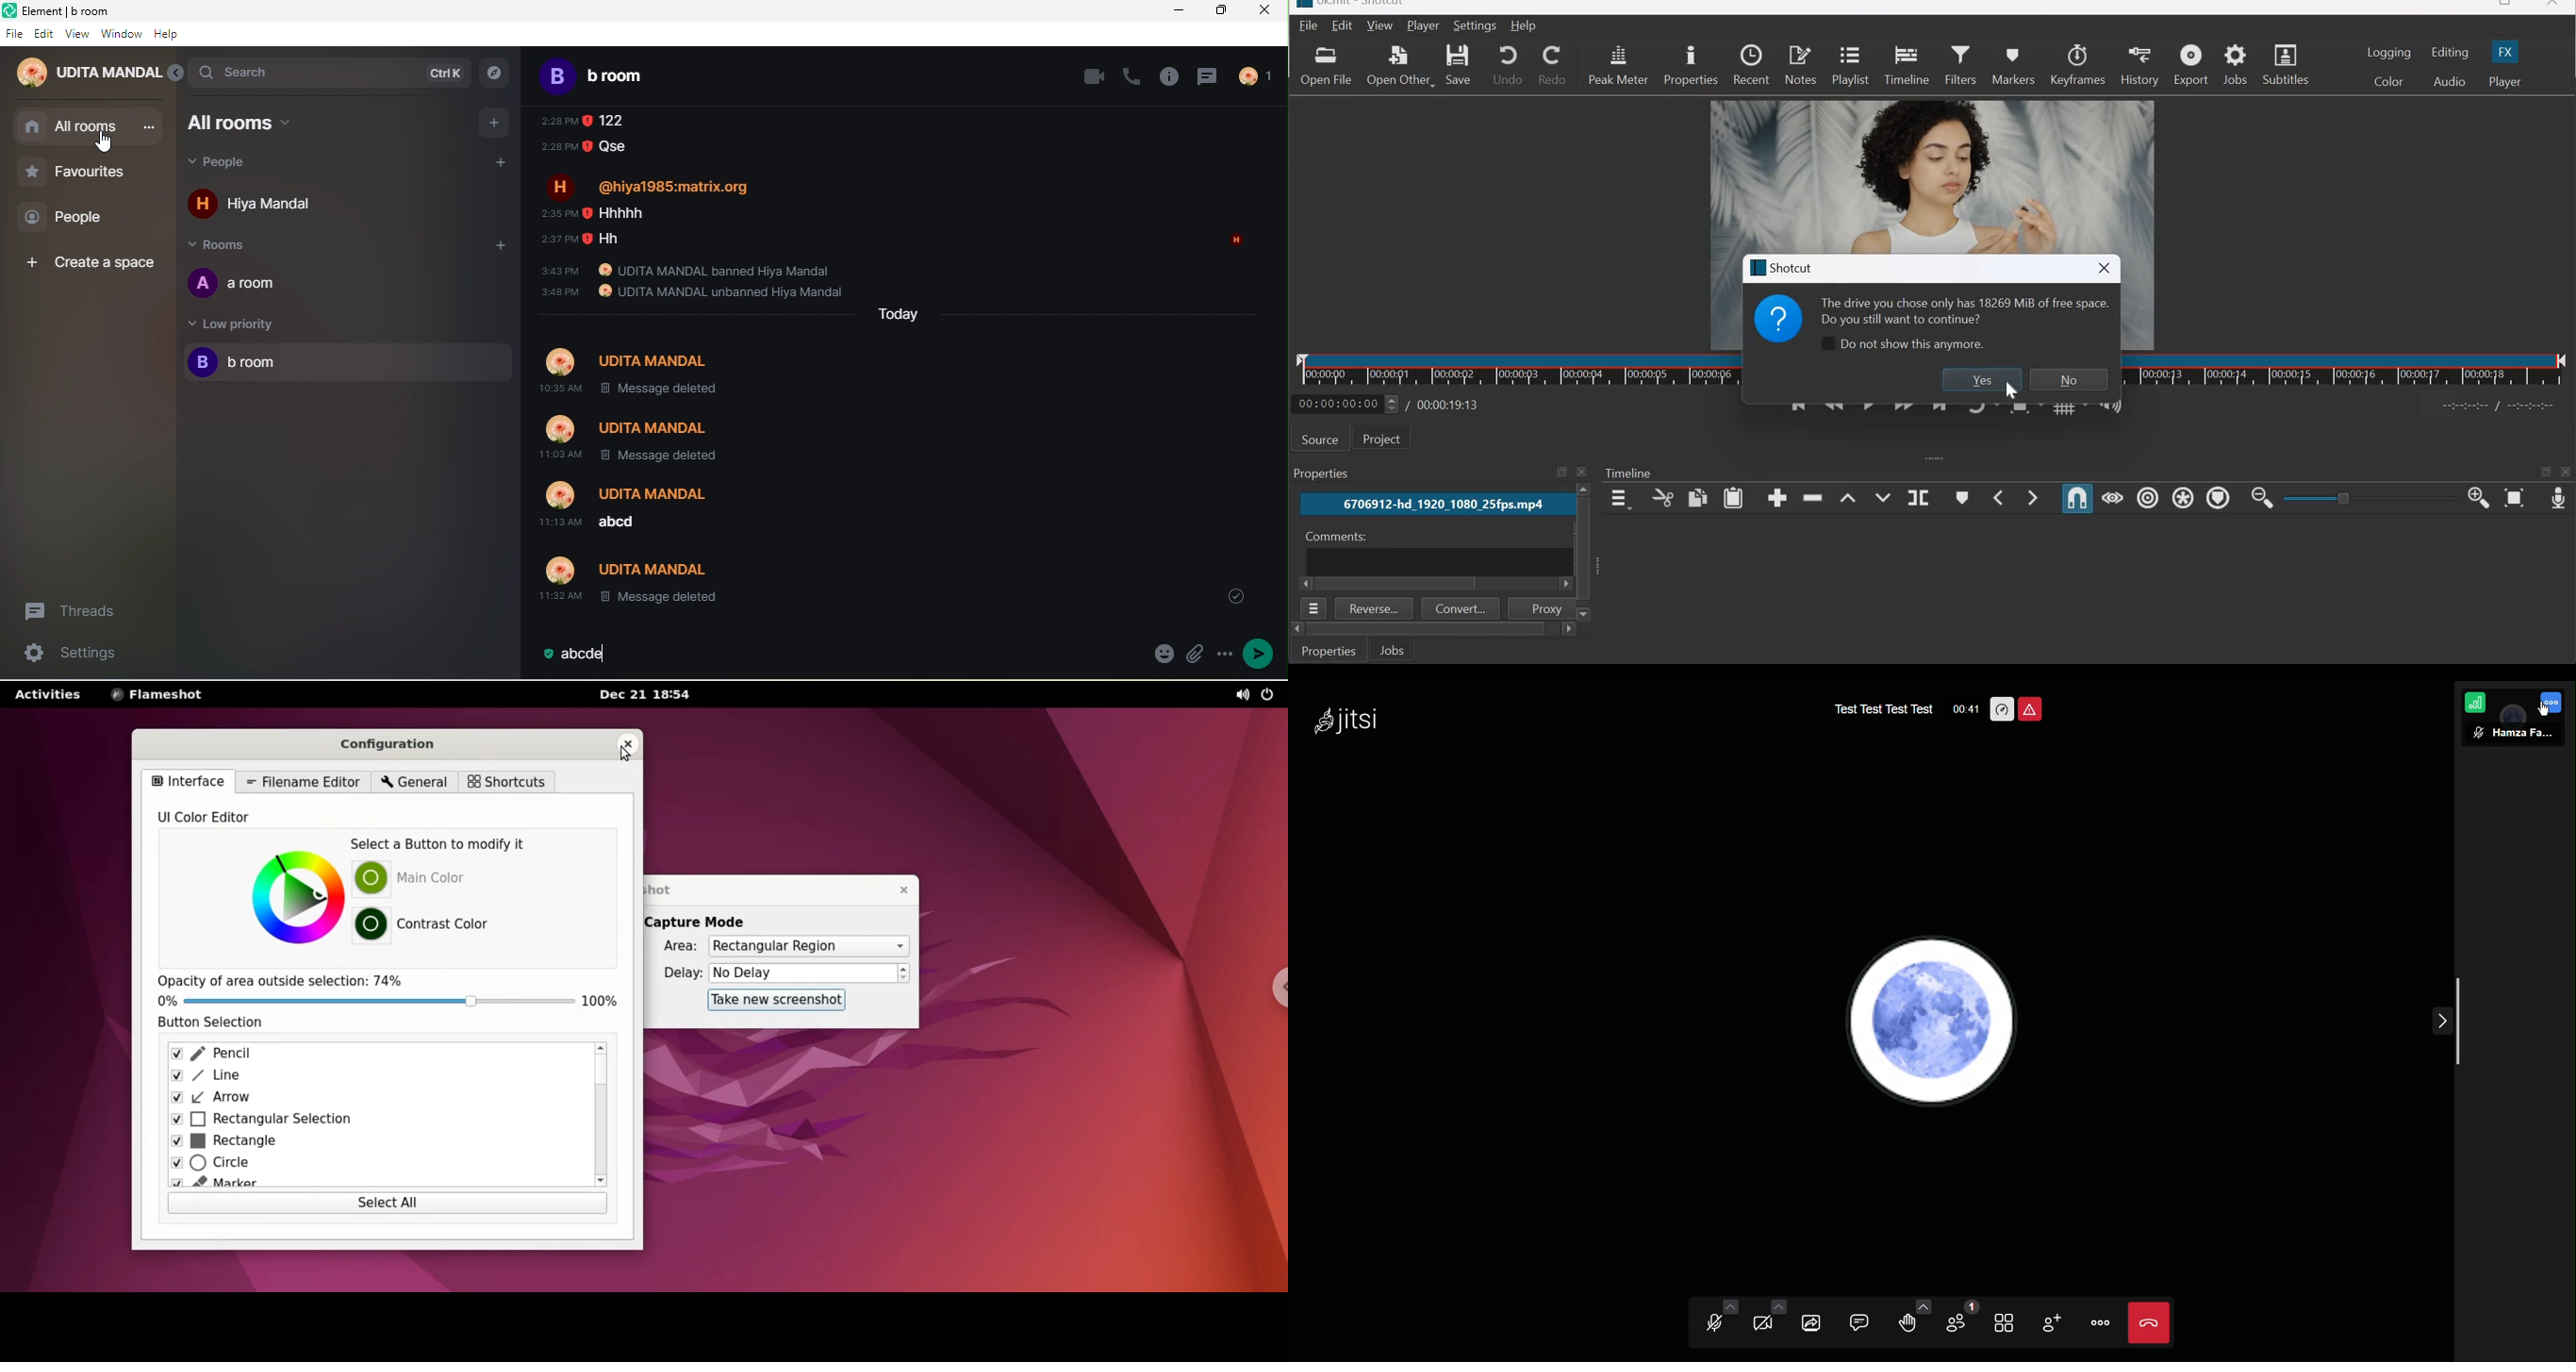 The height and width of the screenshot is (1372, 2576). Describe the element at coordinates (493, 122) in the screenshot. I see `add room` at that location.